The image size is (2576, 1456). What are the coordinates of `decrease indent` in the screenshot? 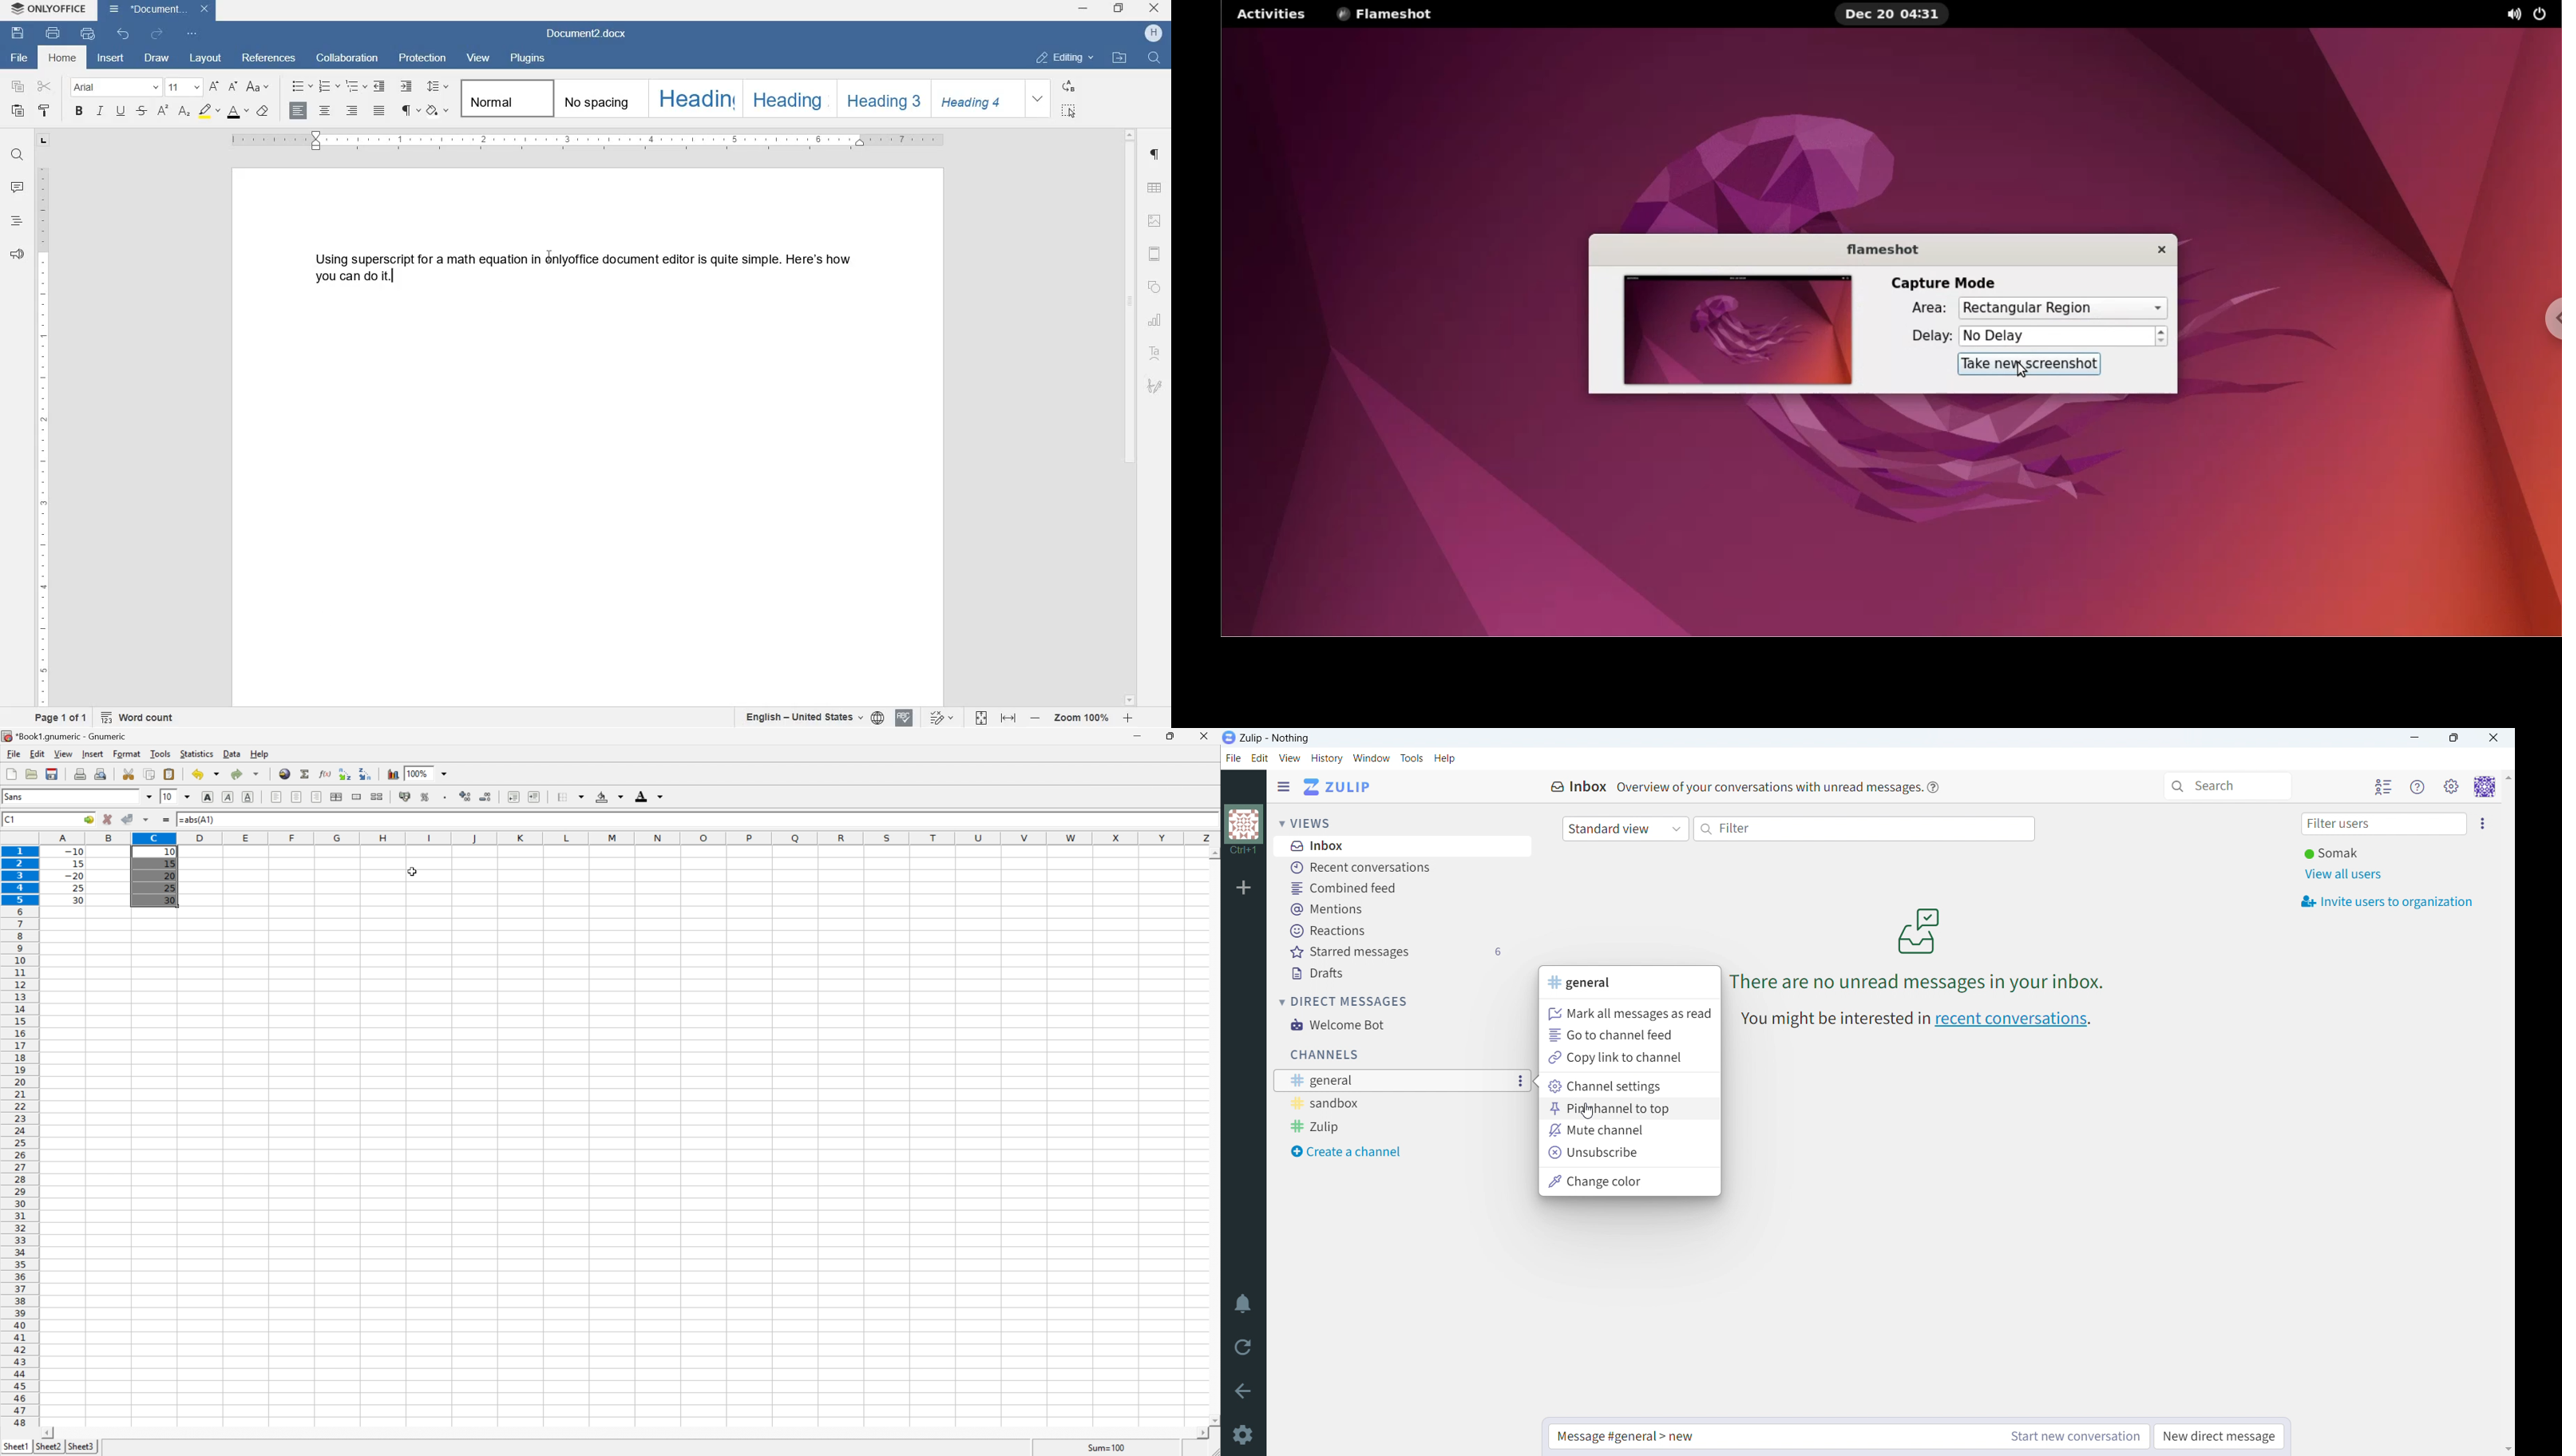 It's located at (380, 87).